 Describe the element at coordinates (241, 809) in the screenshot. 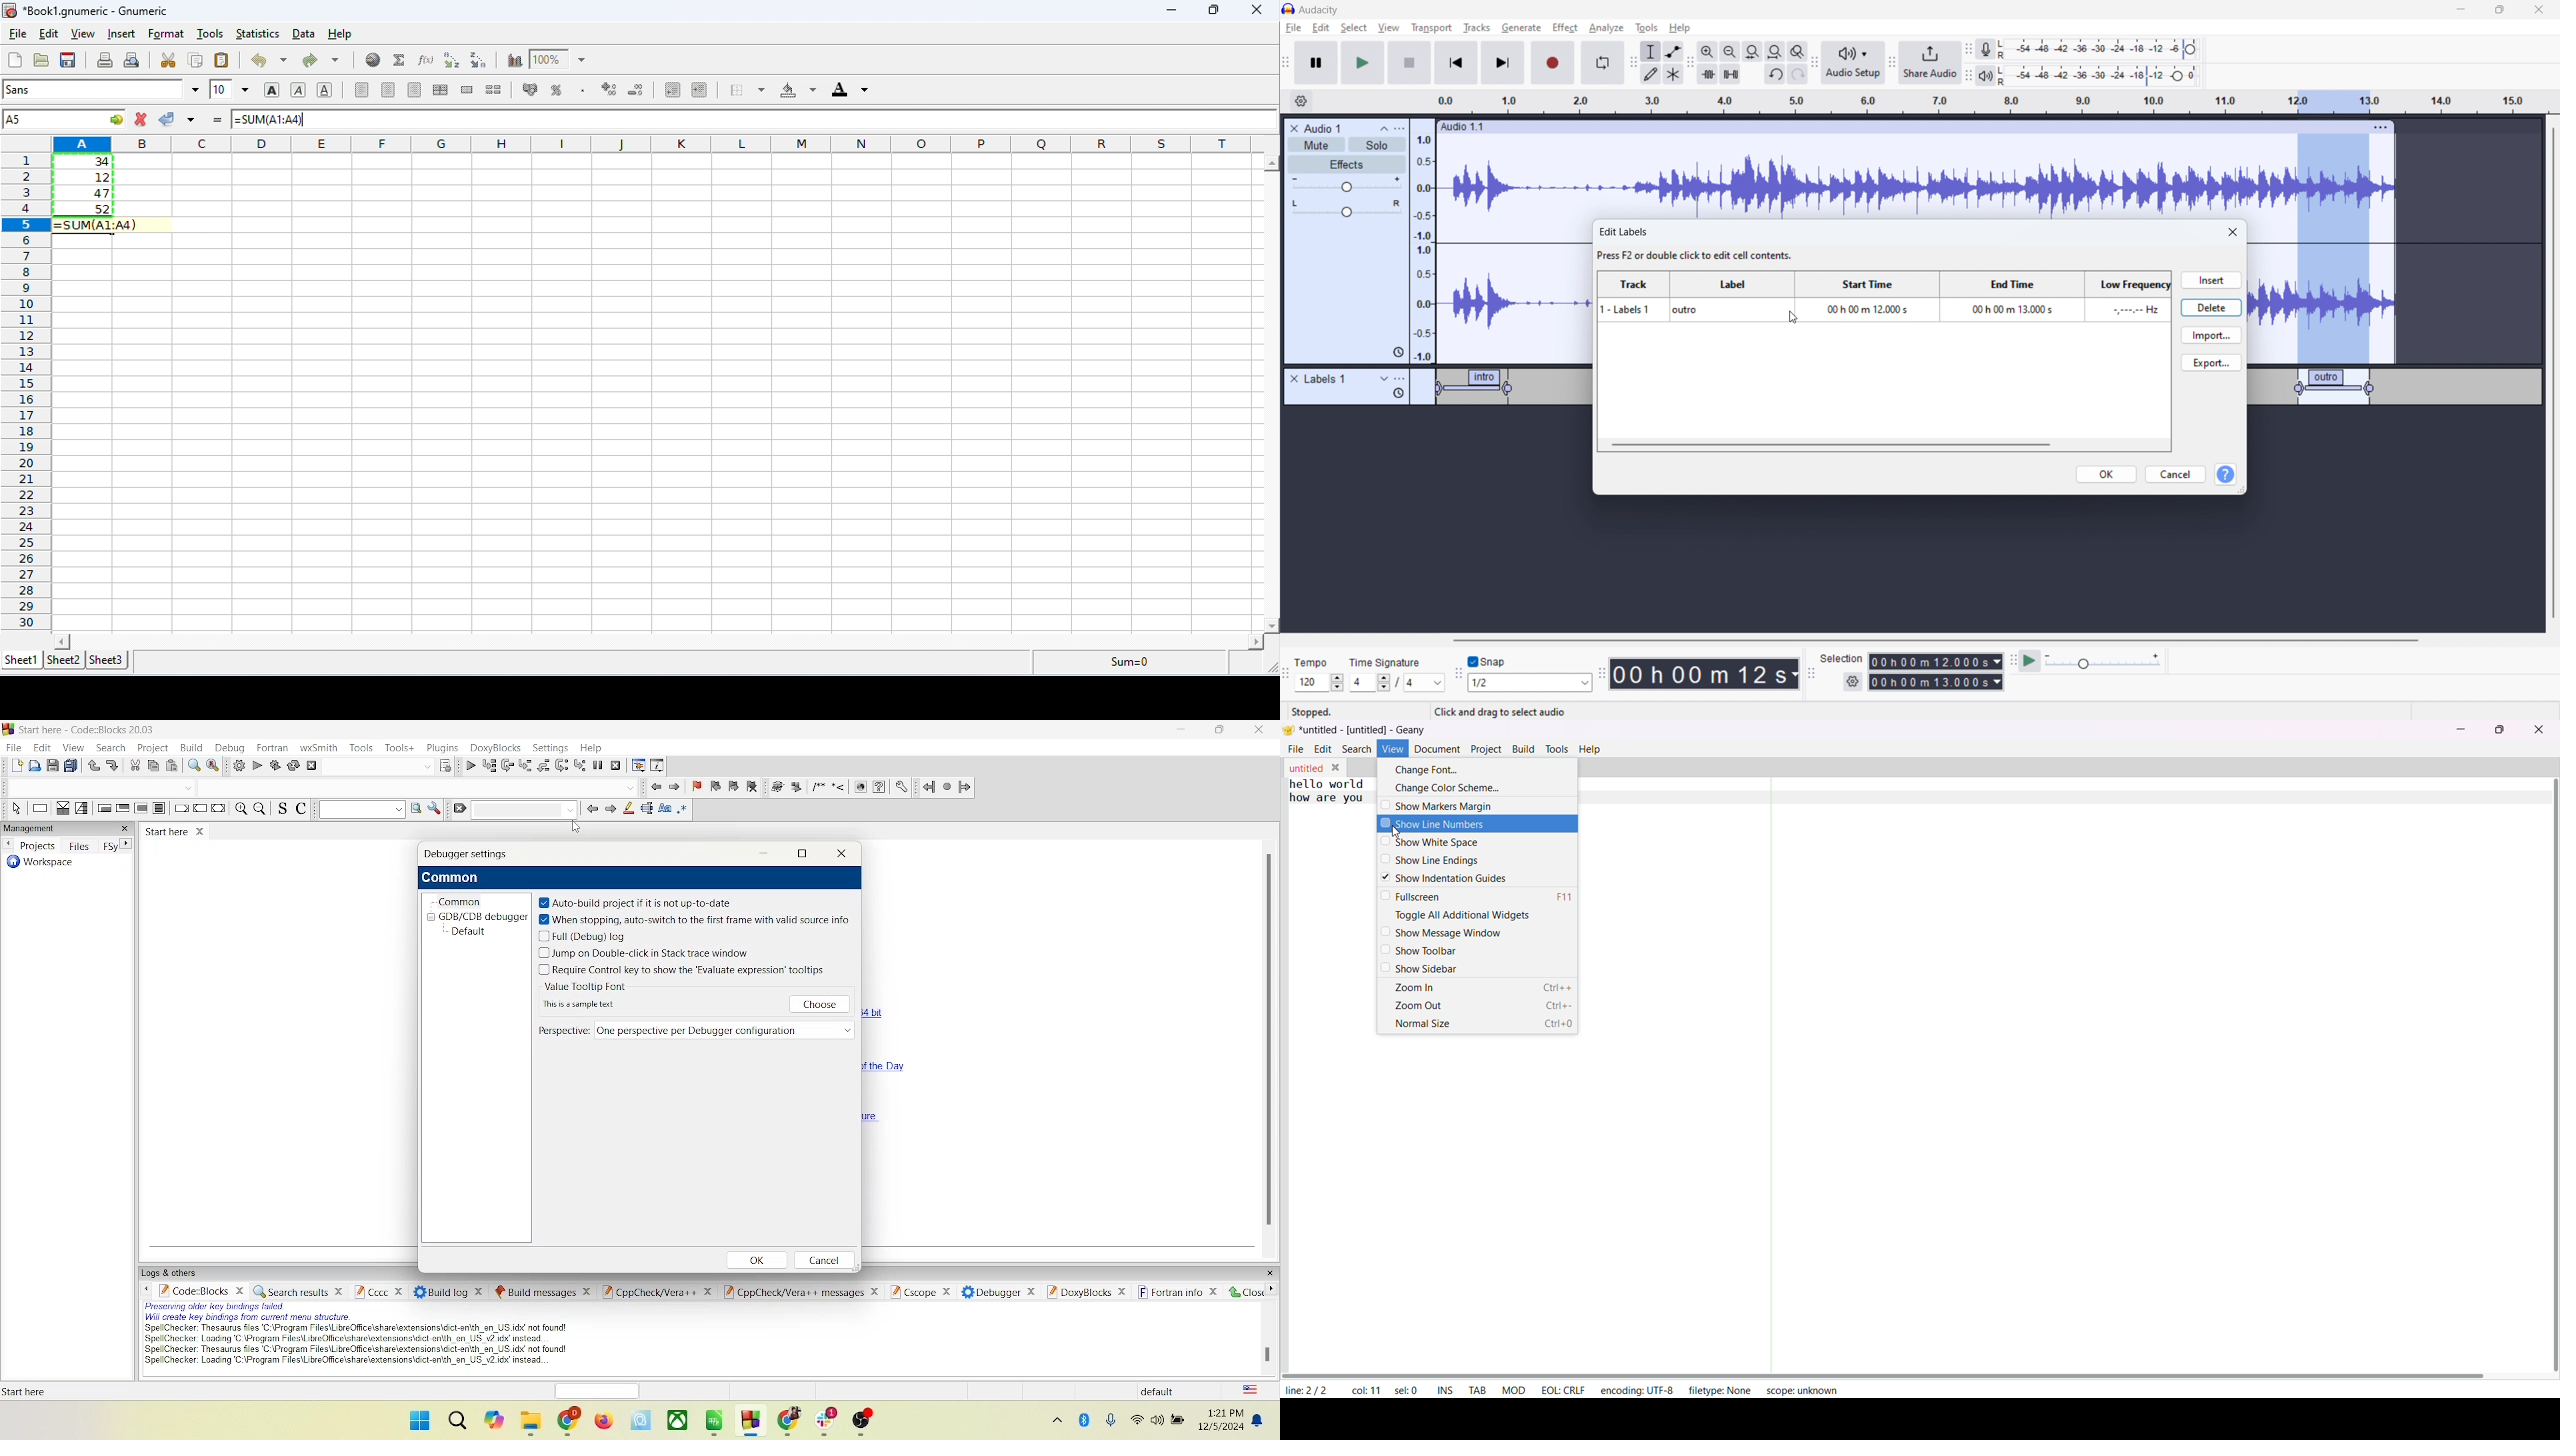

I see `zoom in` at that location.